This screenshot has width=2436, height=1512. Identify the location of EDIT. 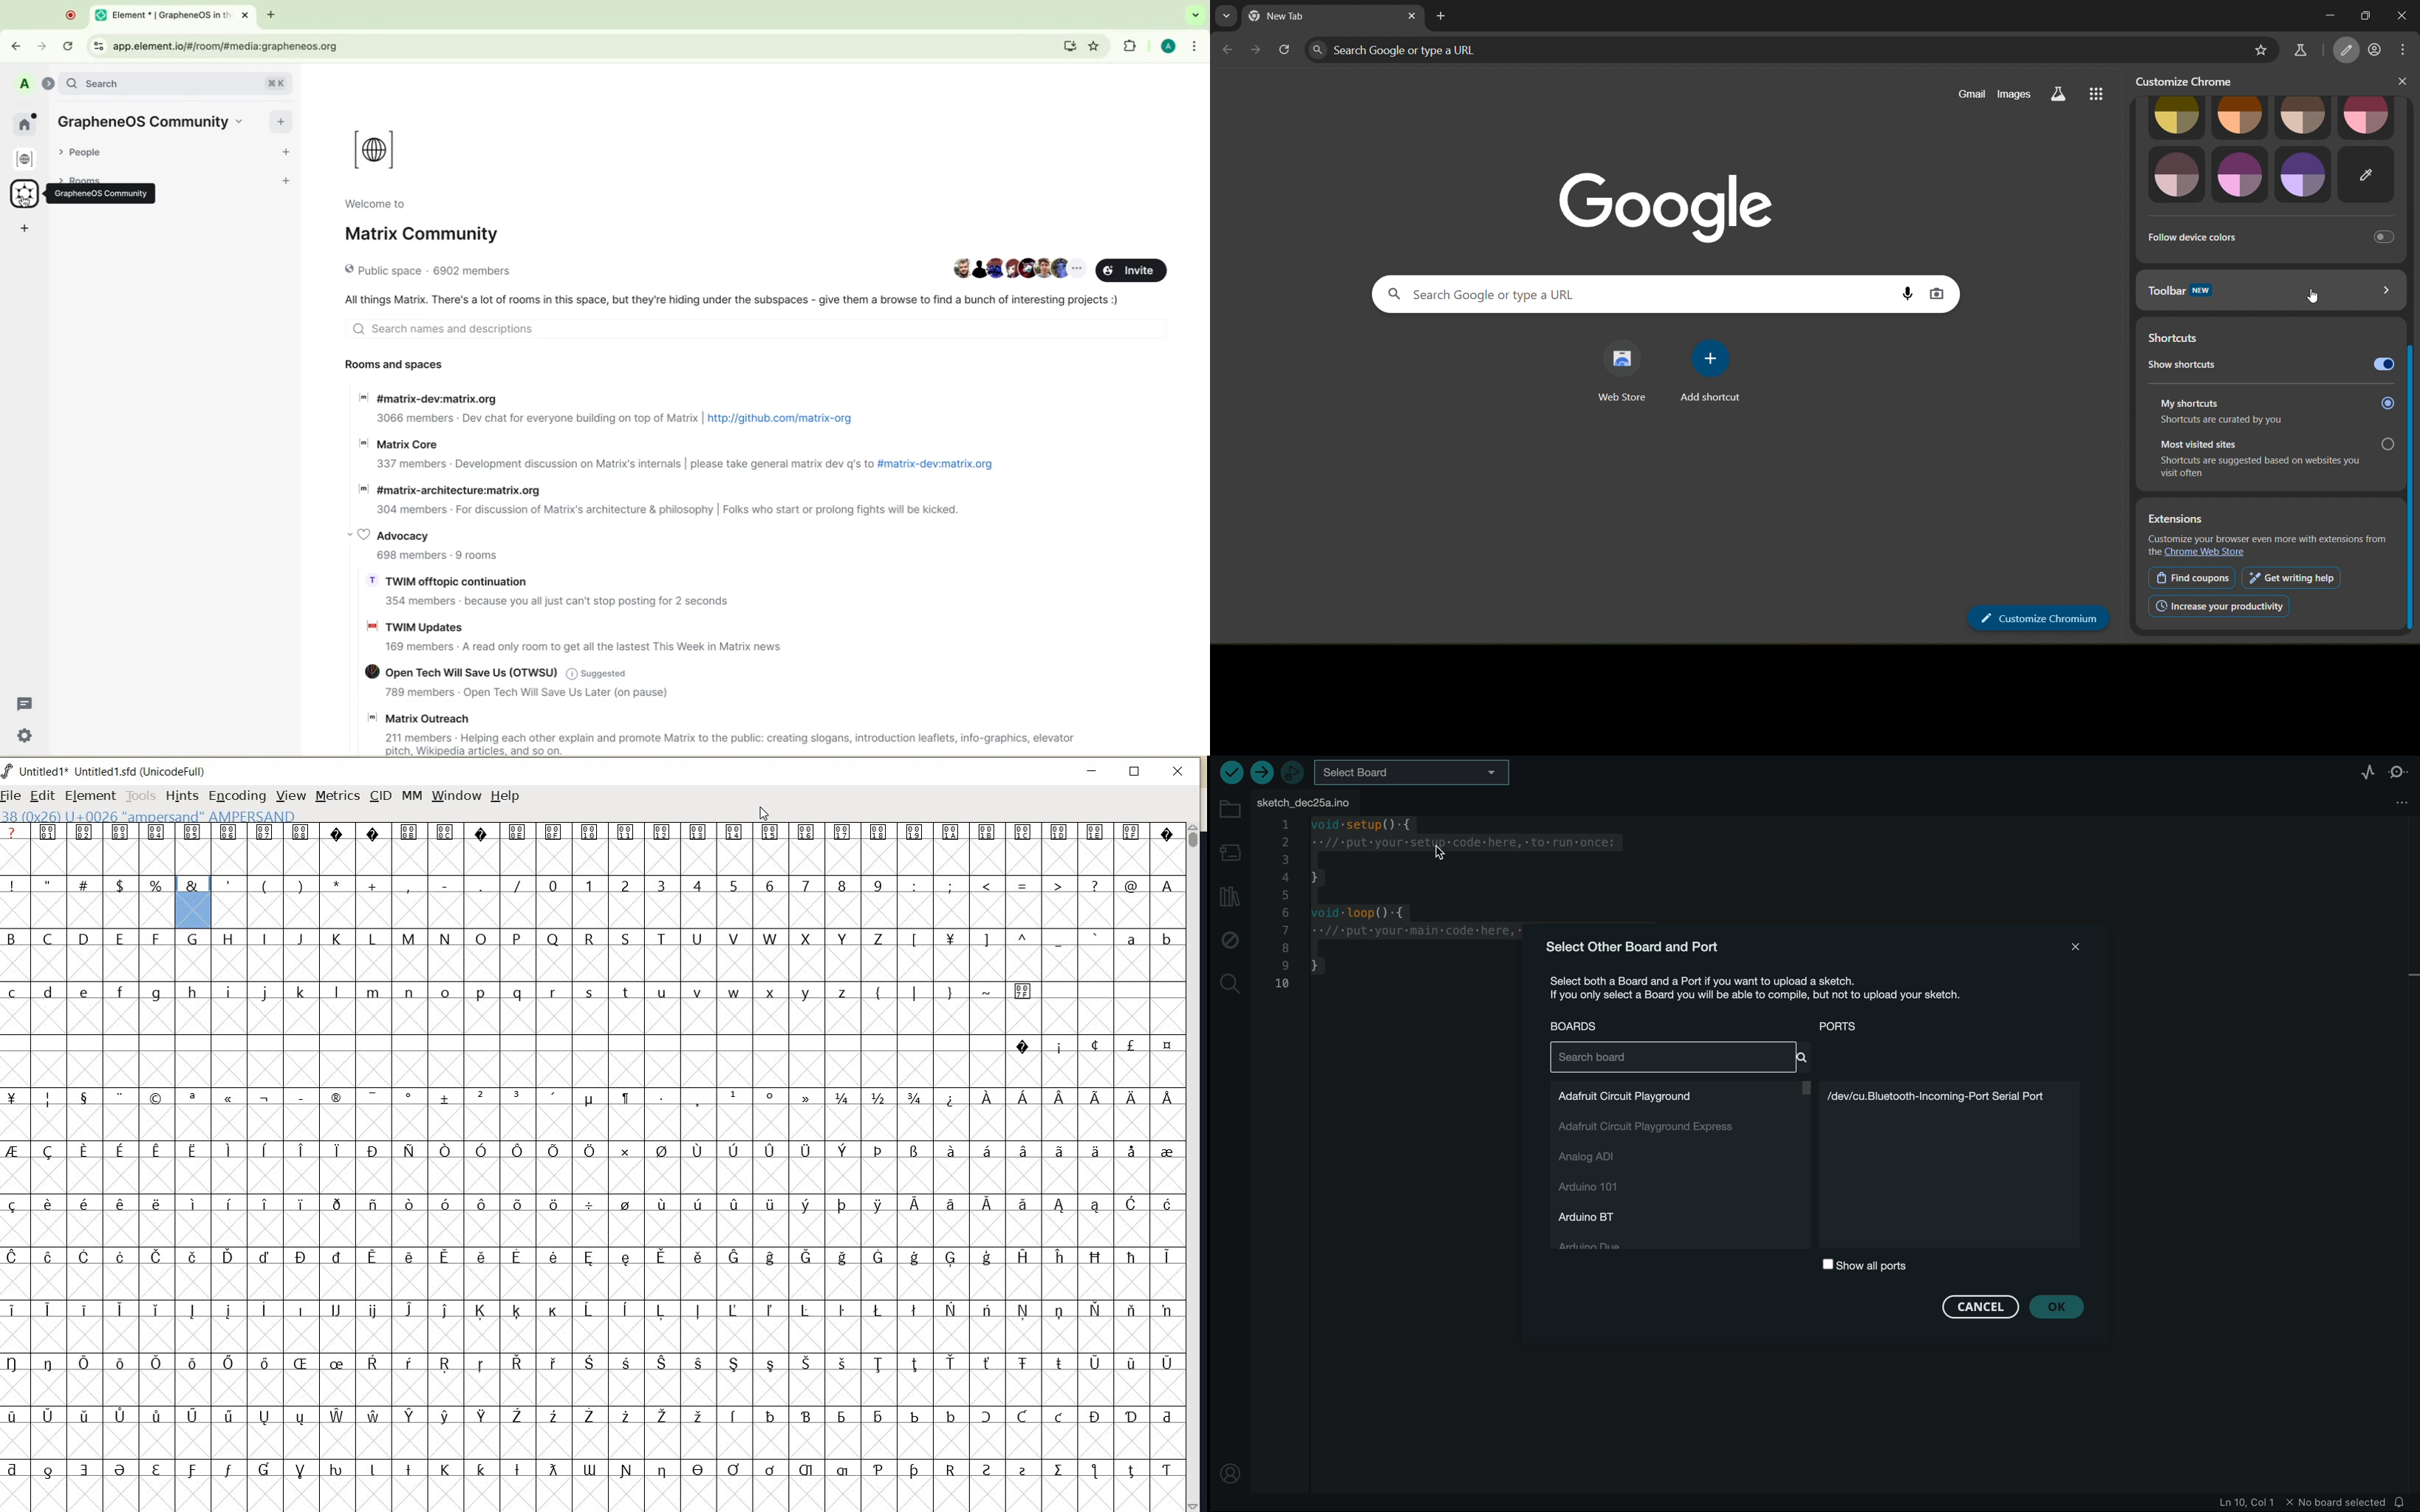
(40, 795).